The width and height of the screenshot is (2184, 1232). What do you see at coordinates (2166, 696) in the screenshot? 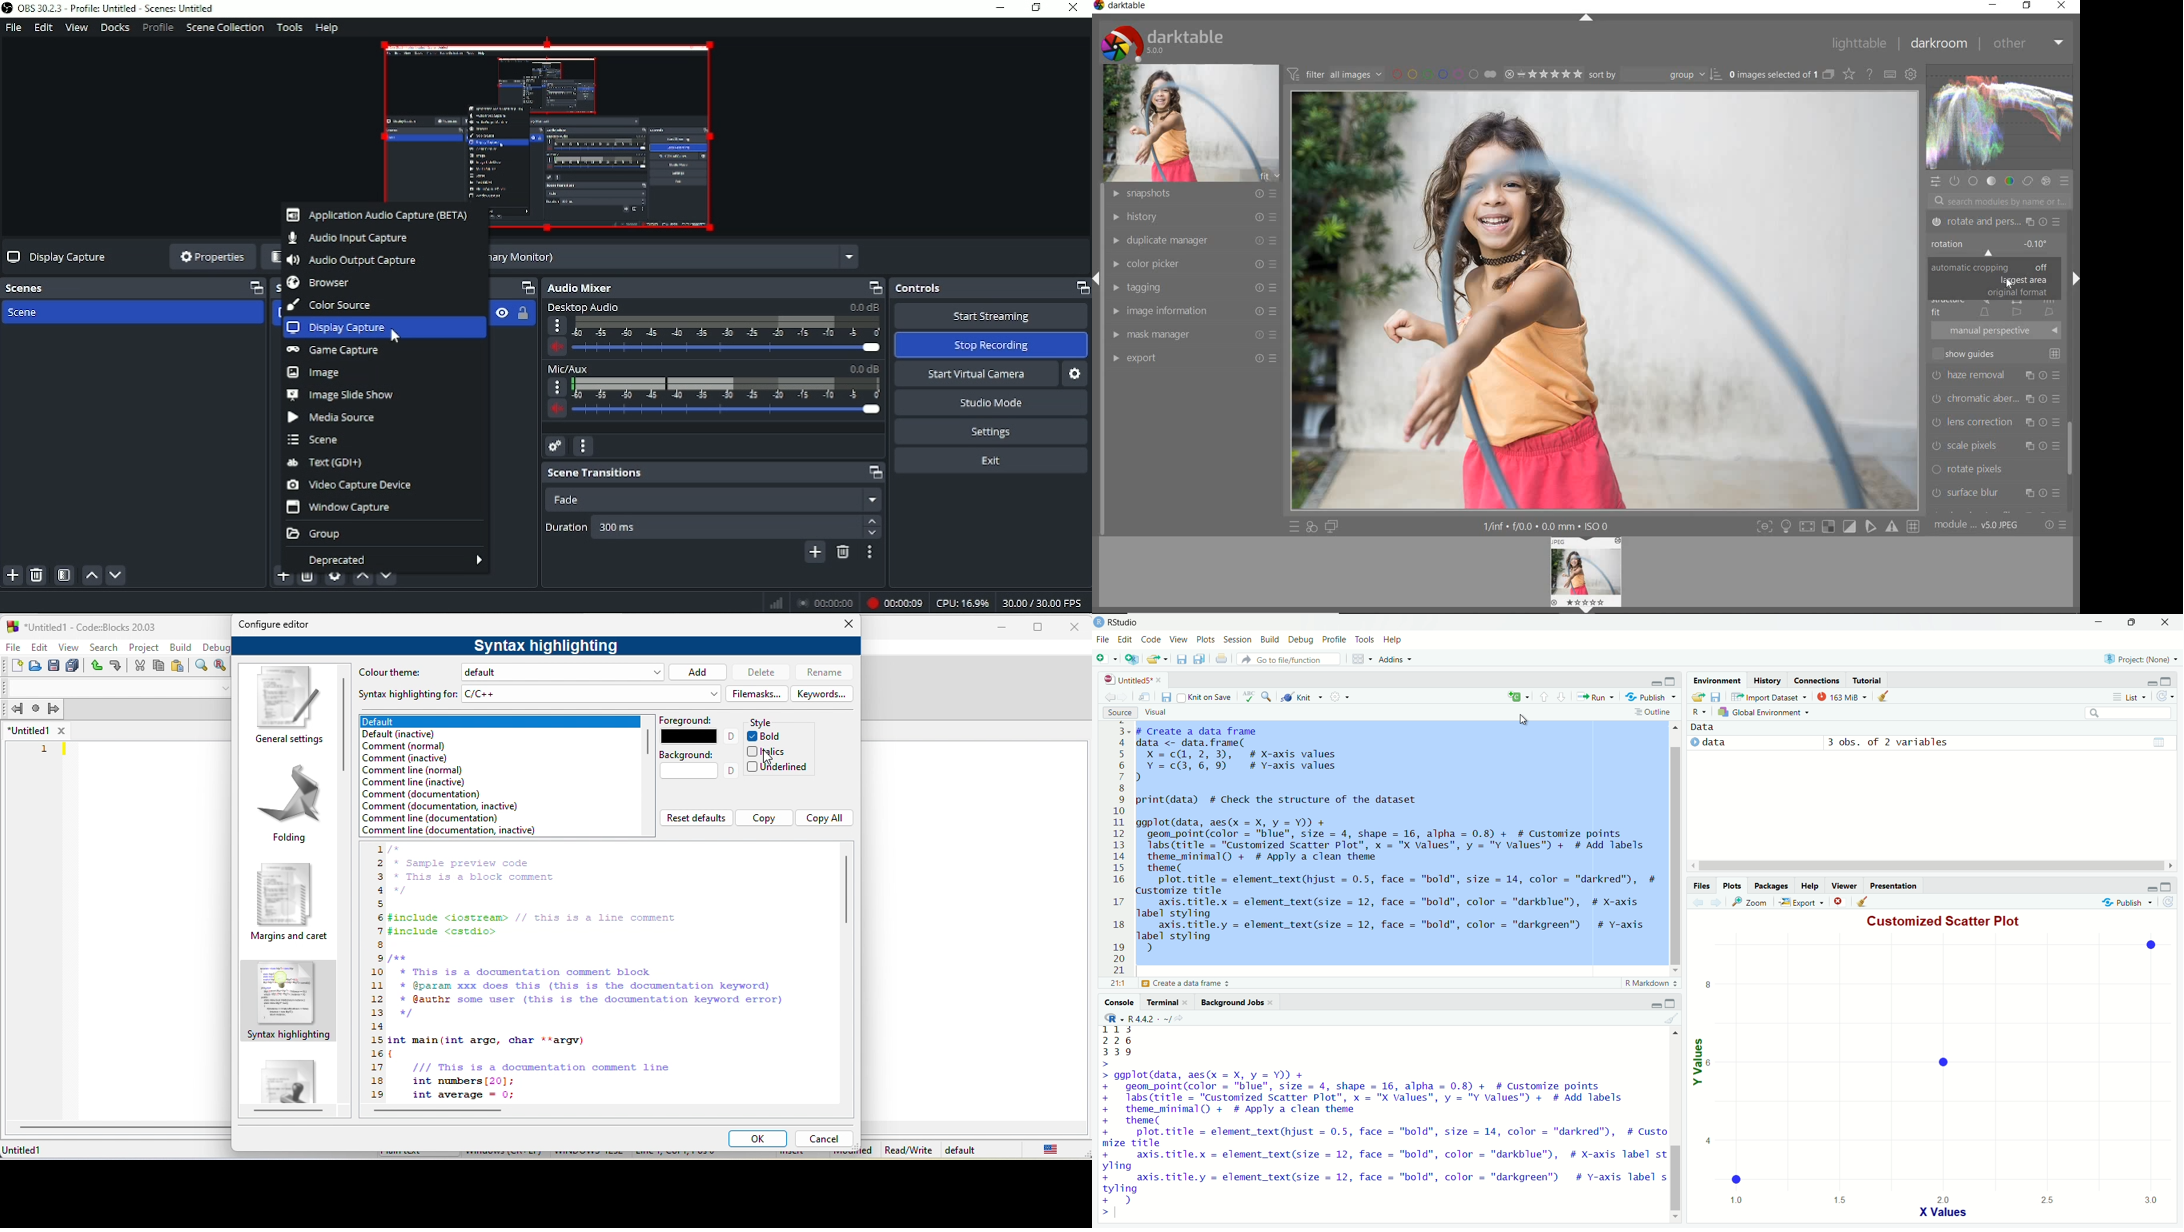
I see `Refresh the list oof object in the Environment` at bounding box center [2166, 696].